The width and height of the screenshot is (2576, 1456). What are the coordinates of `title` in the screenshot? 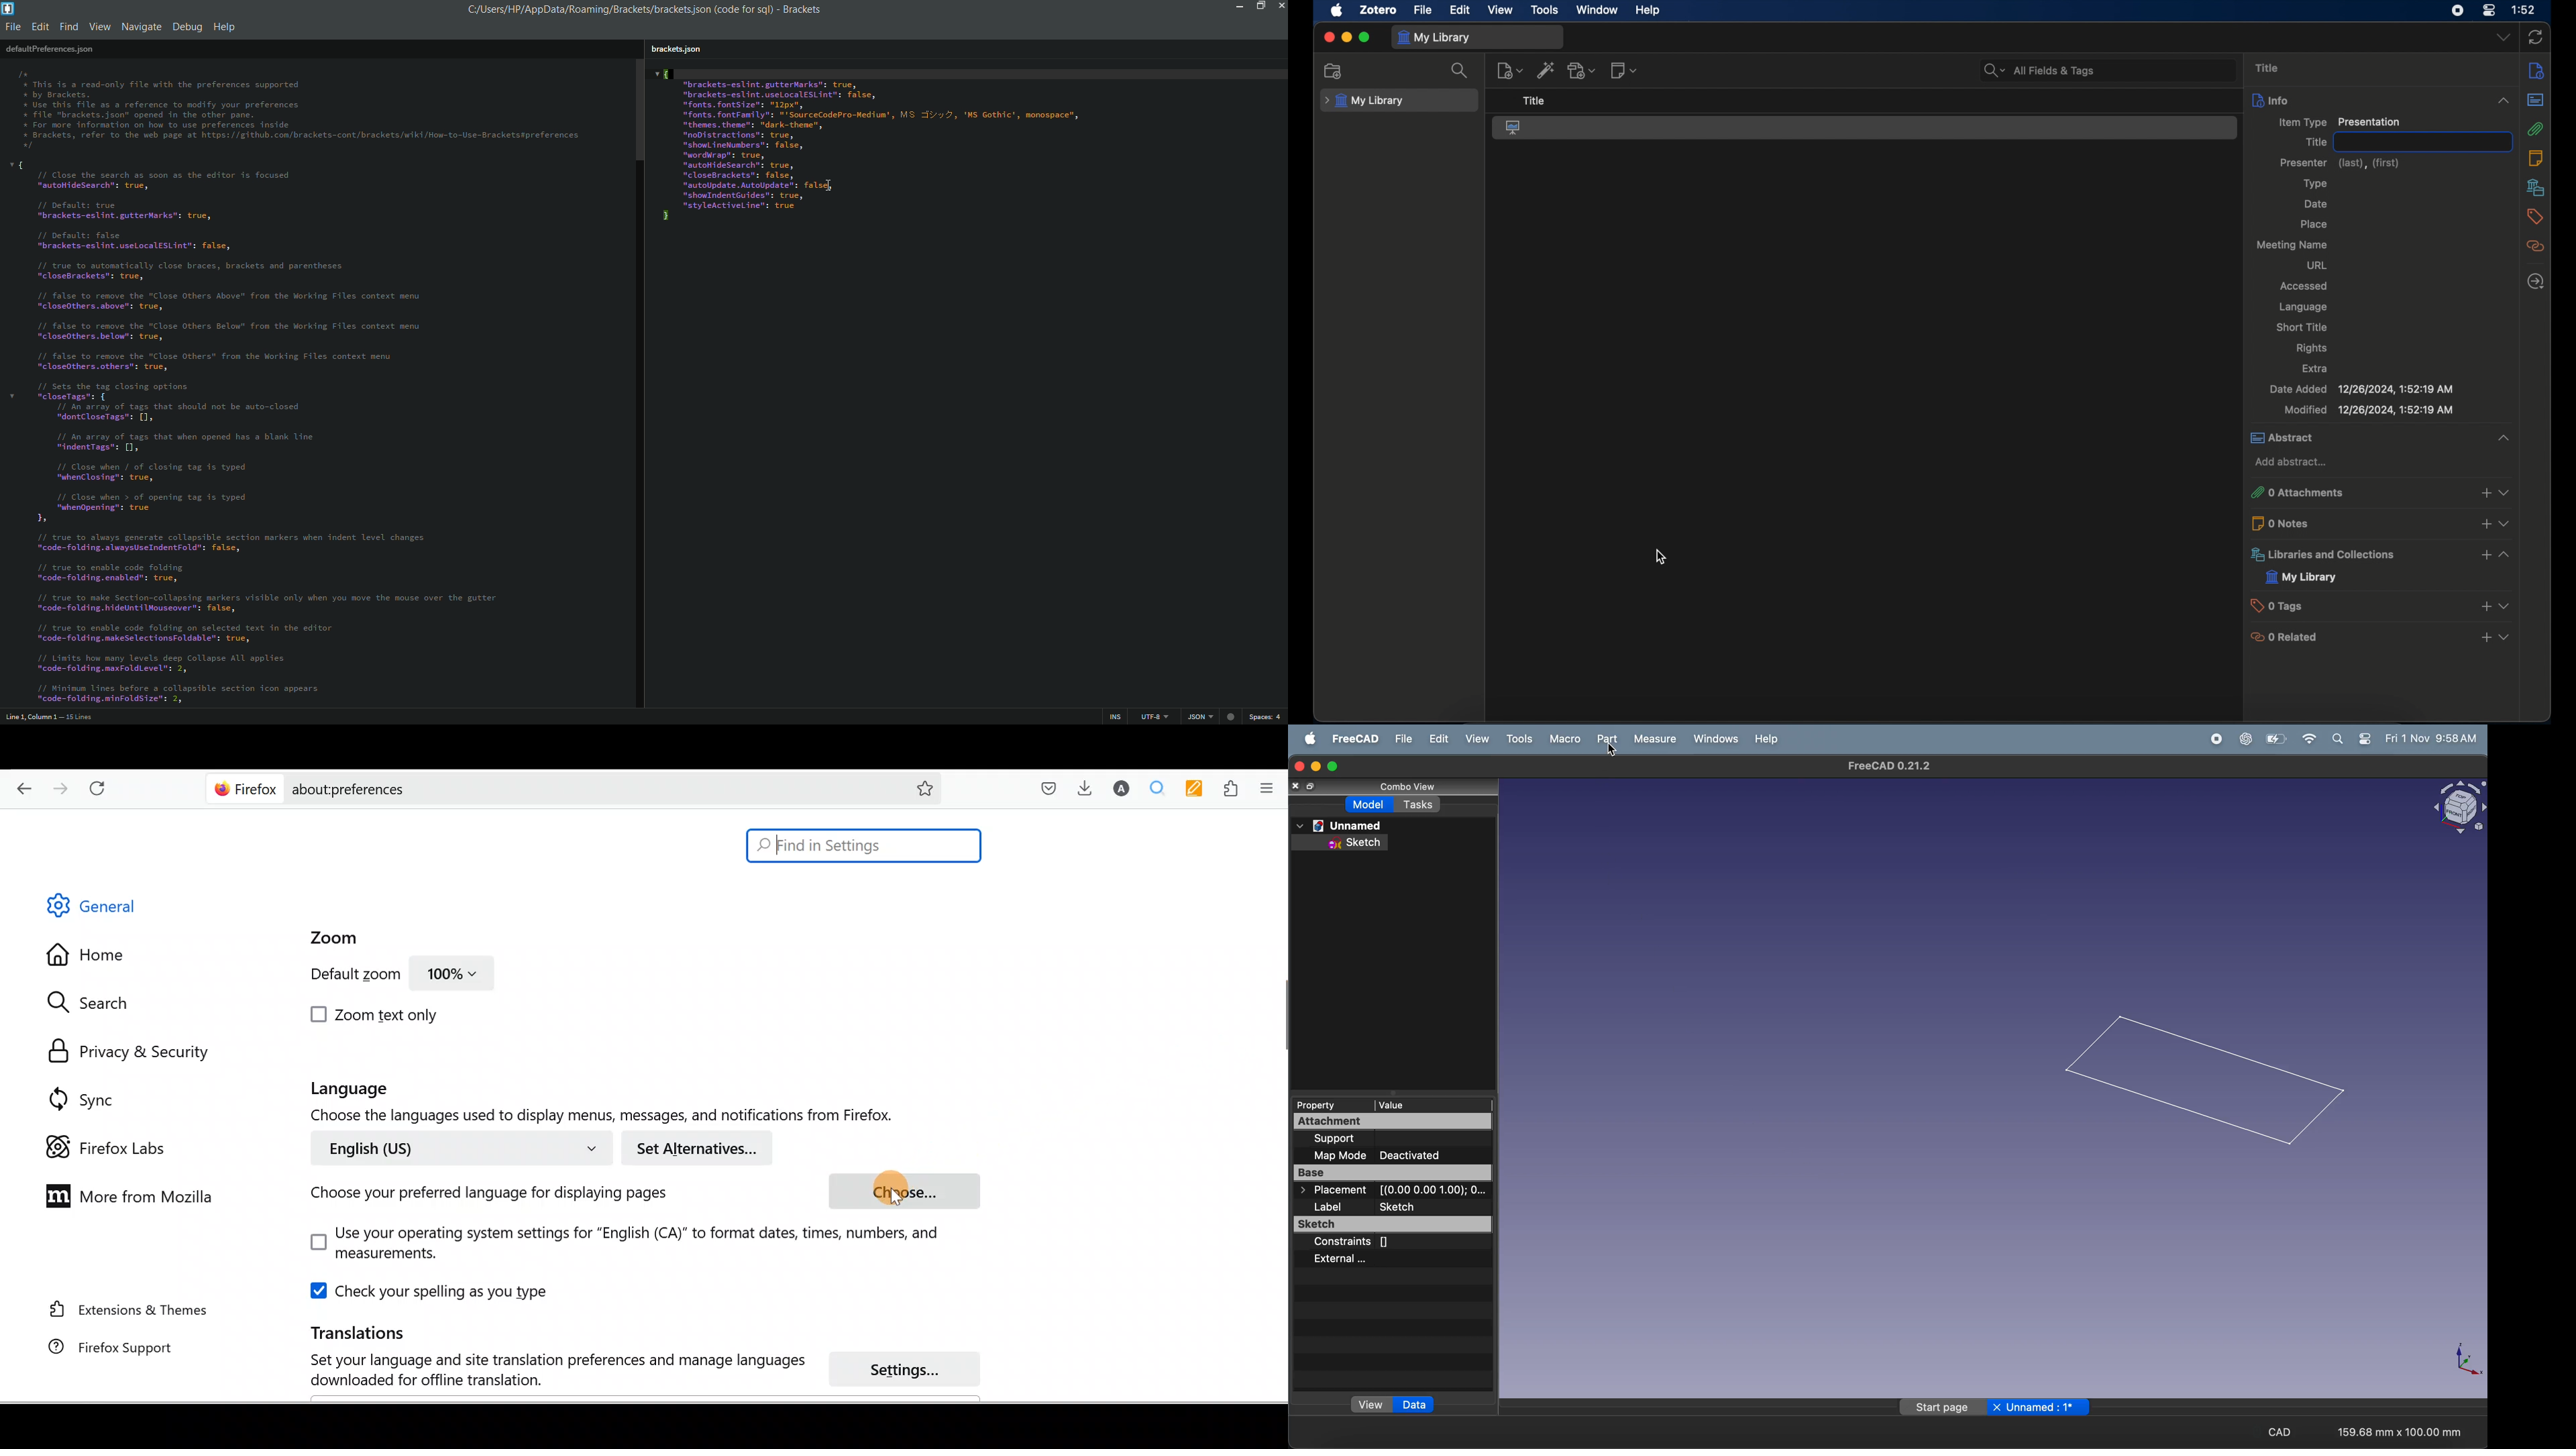 It's located at (2267, 68).